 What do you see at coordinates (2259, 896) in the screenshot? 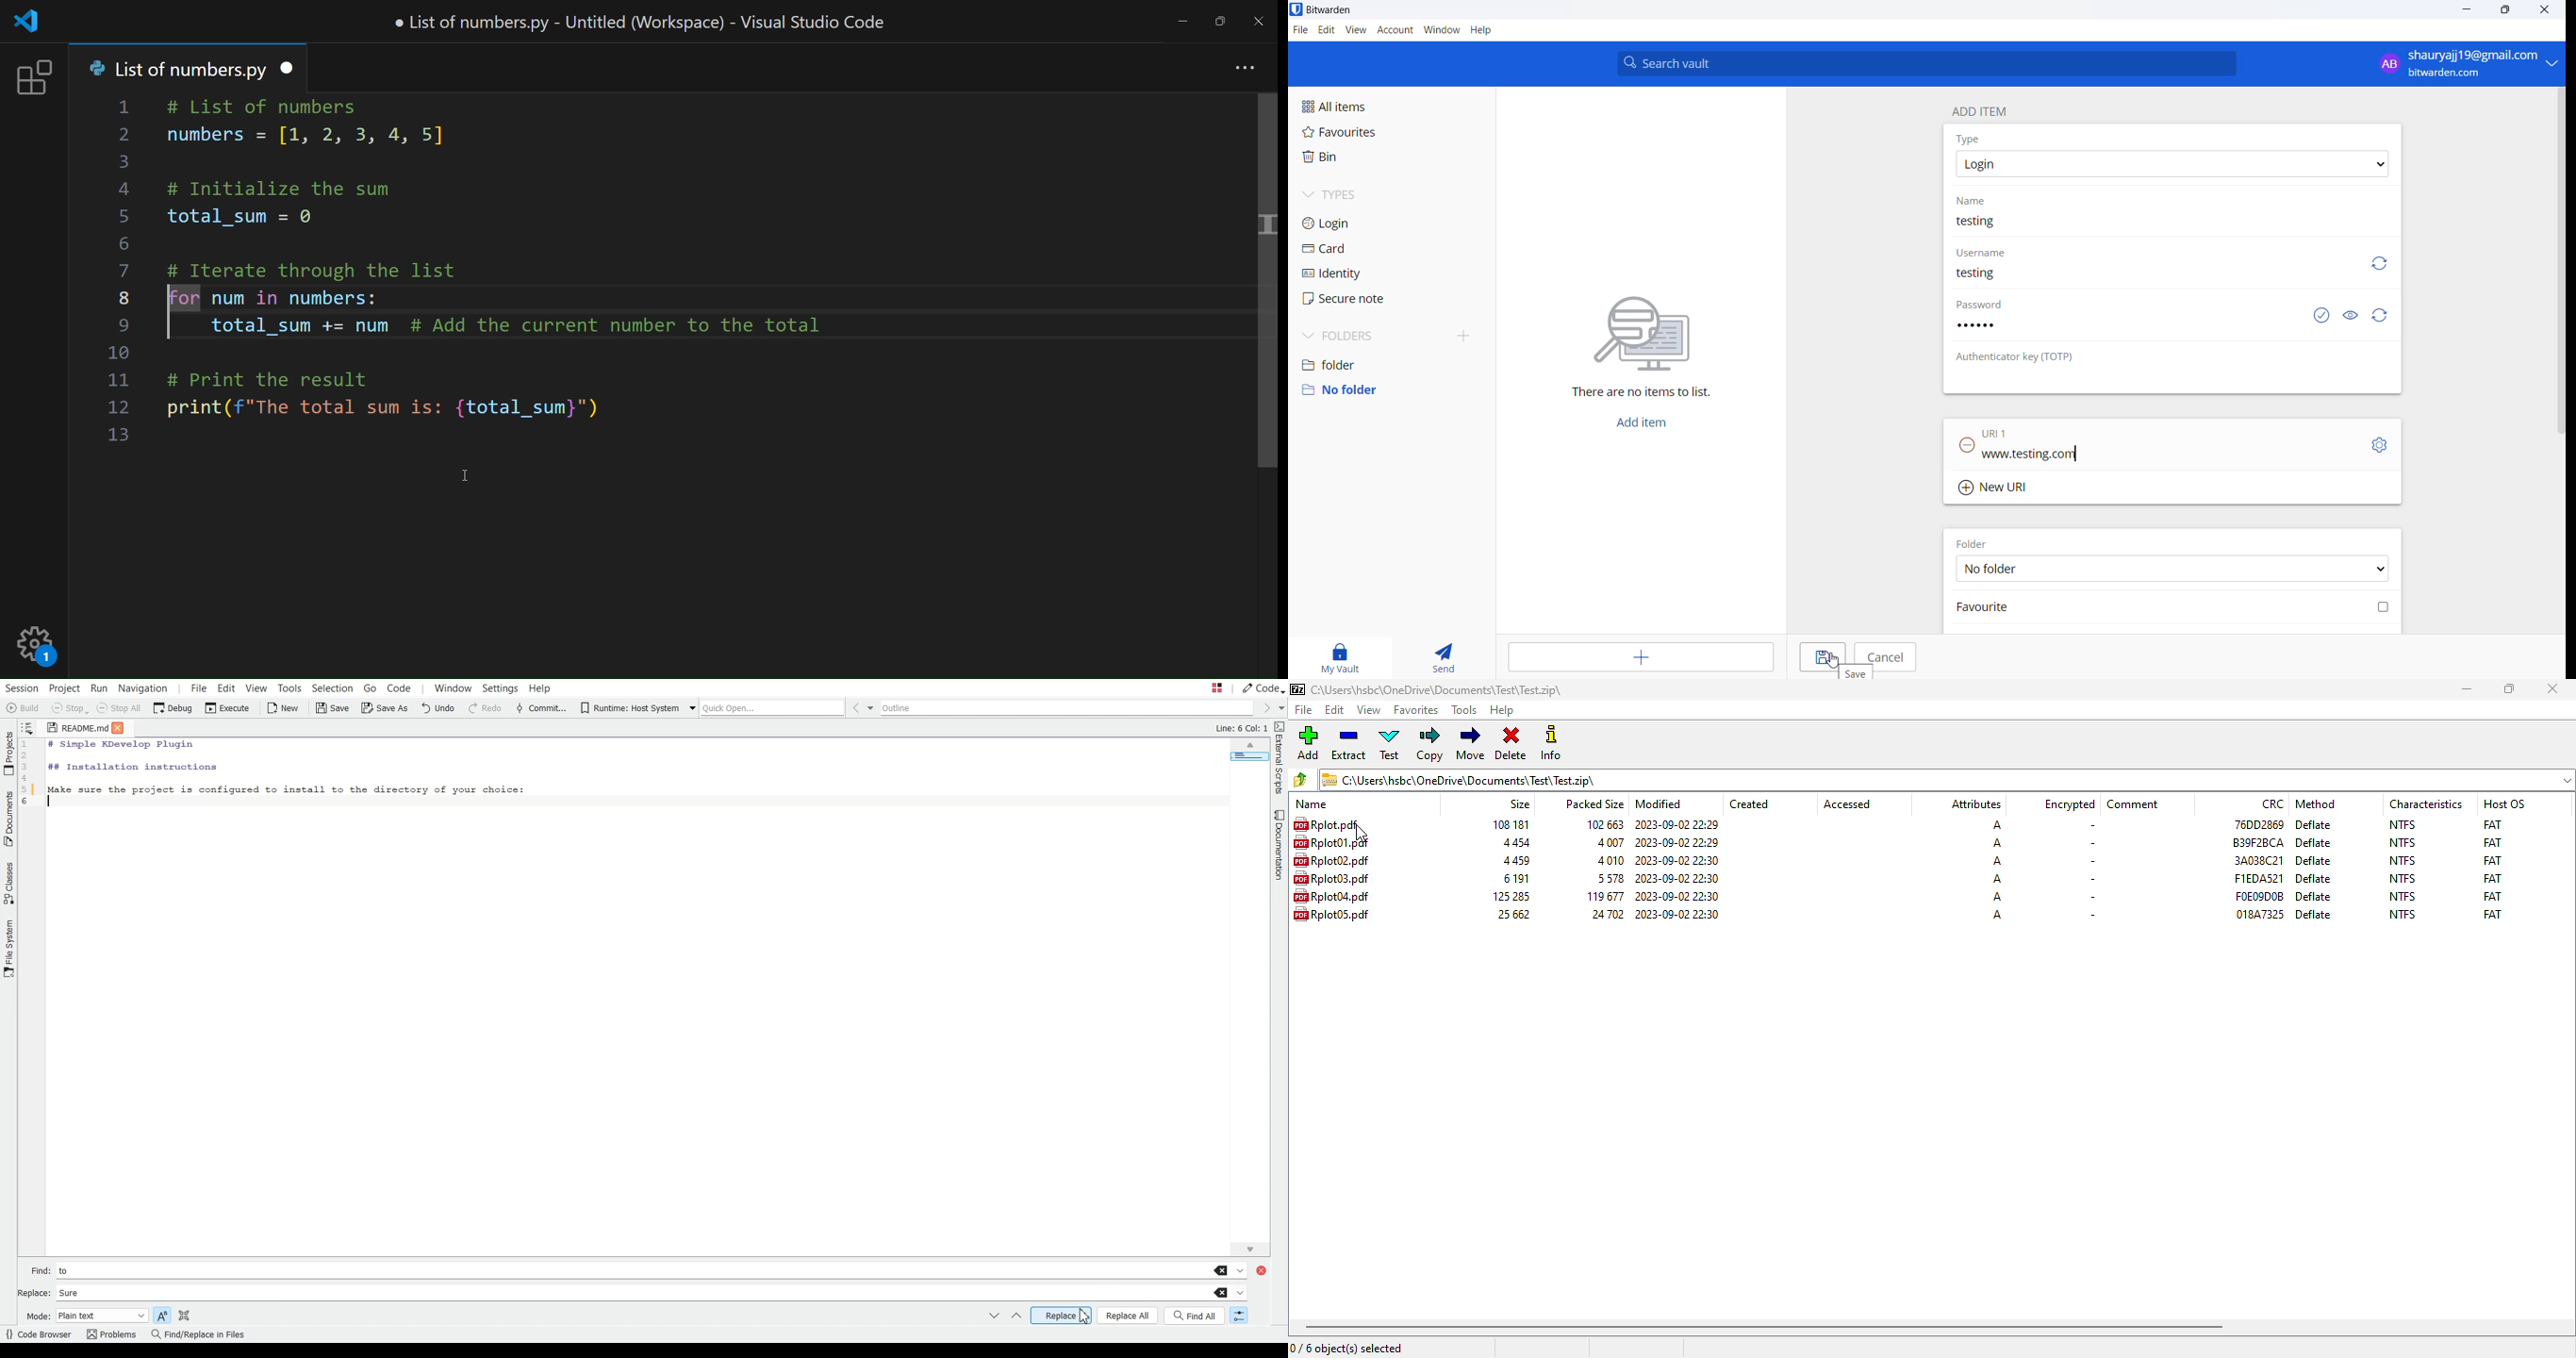
I see `CRC` at bounding box center [2259, 896].